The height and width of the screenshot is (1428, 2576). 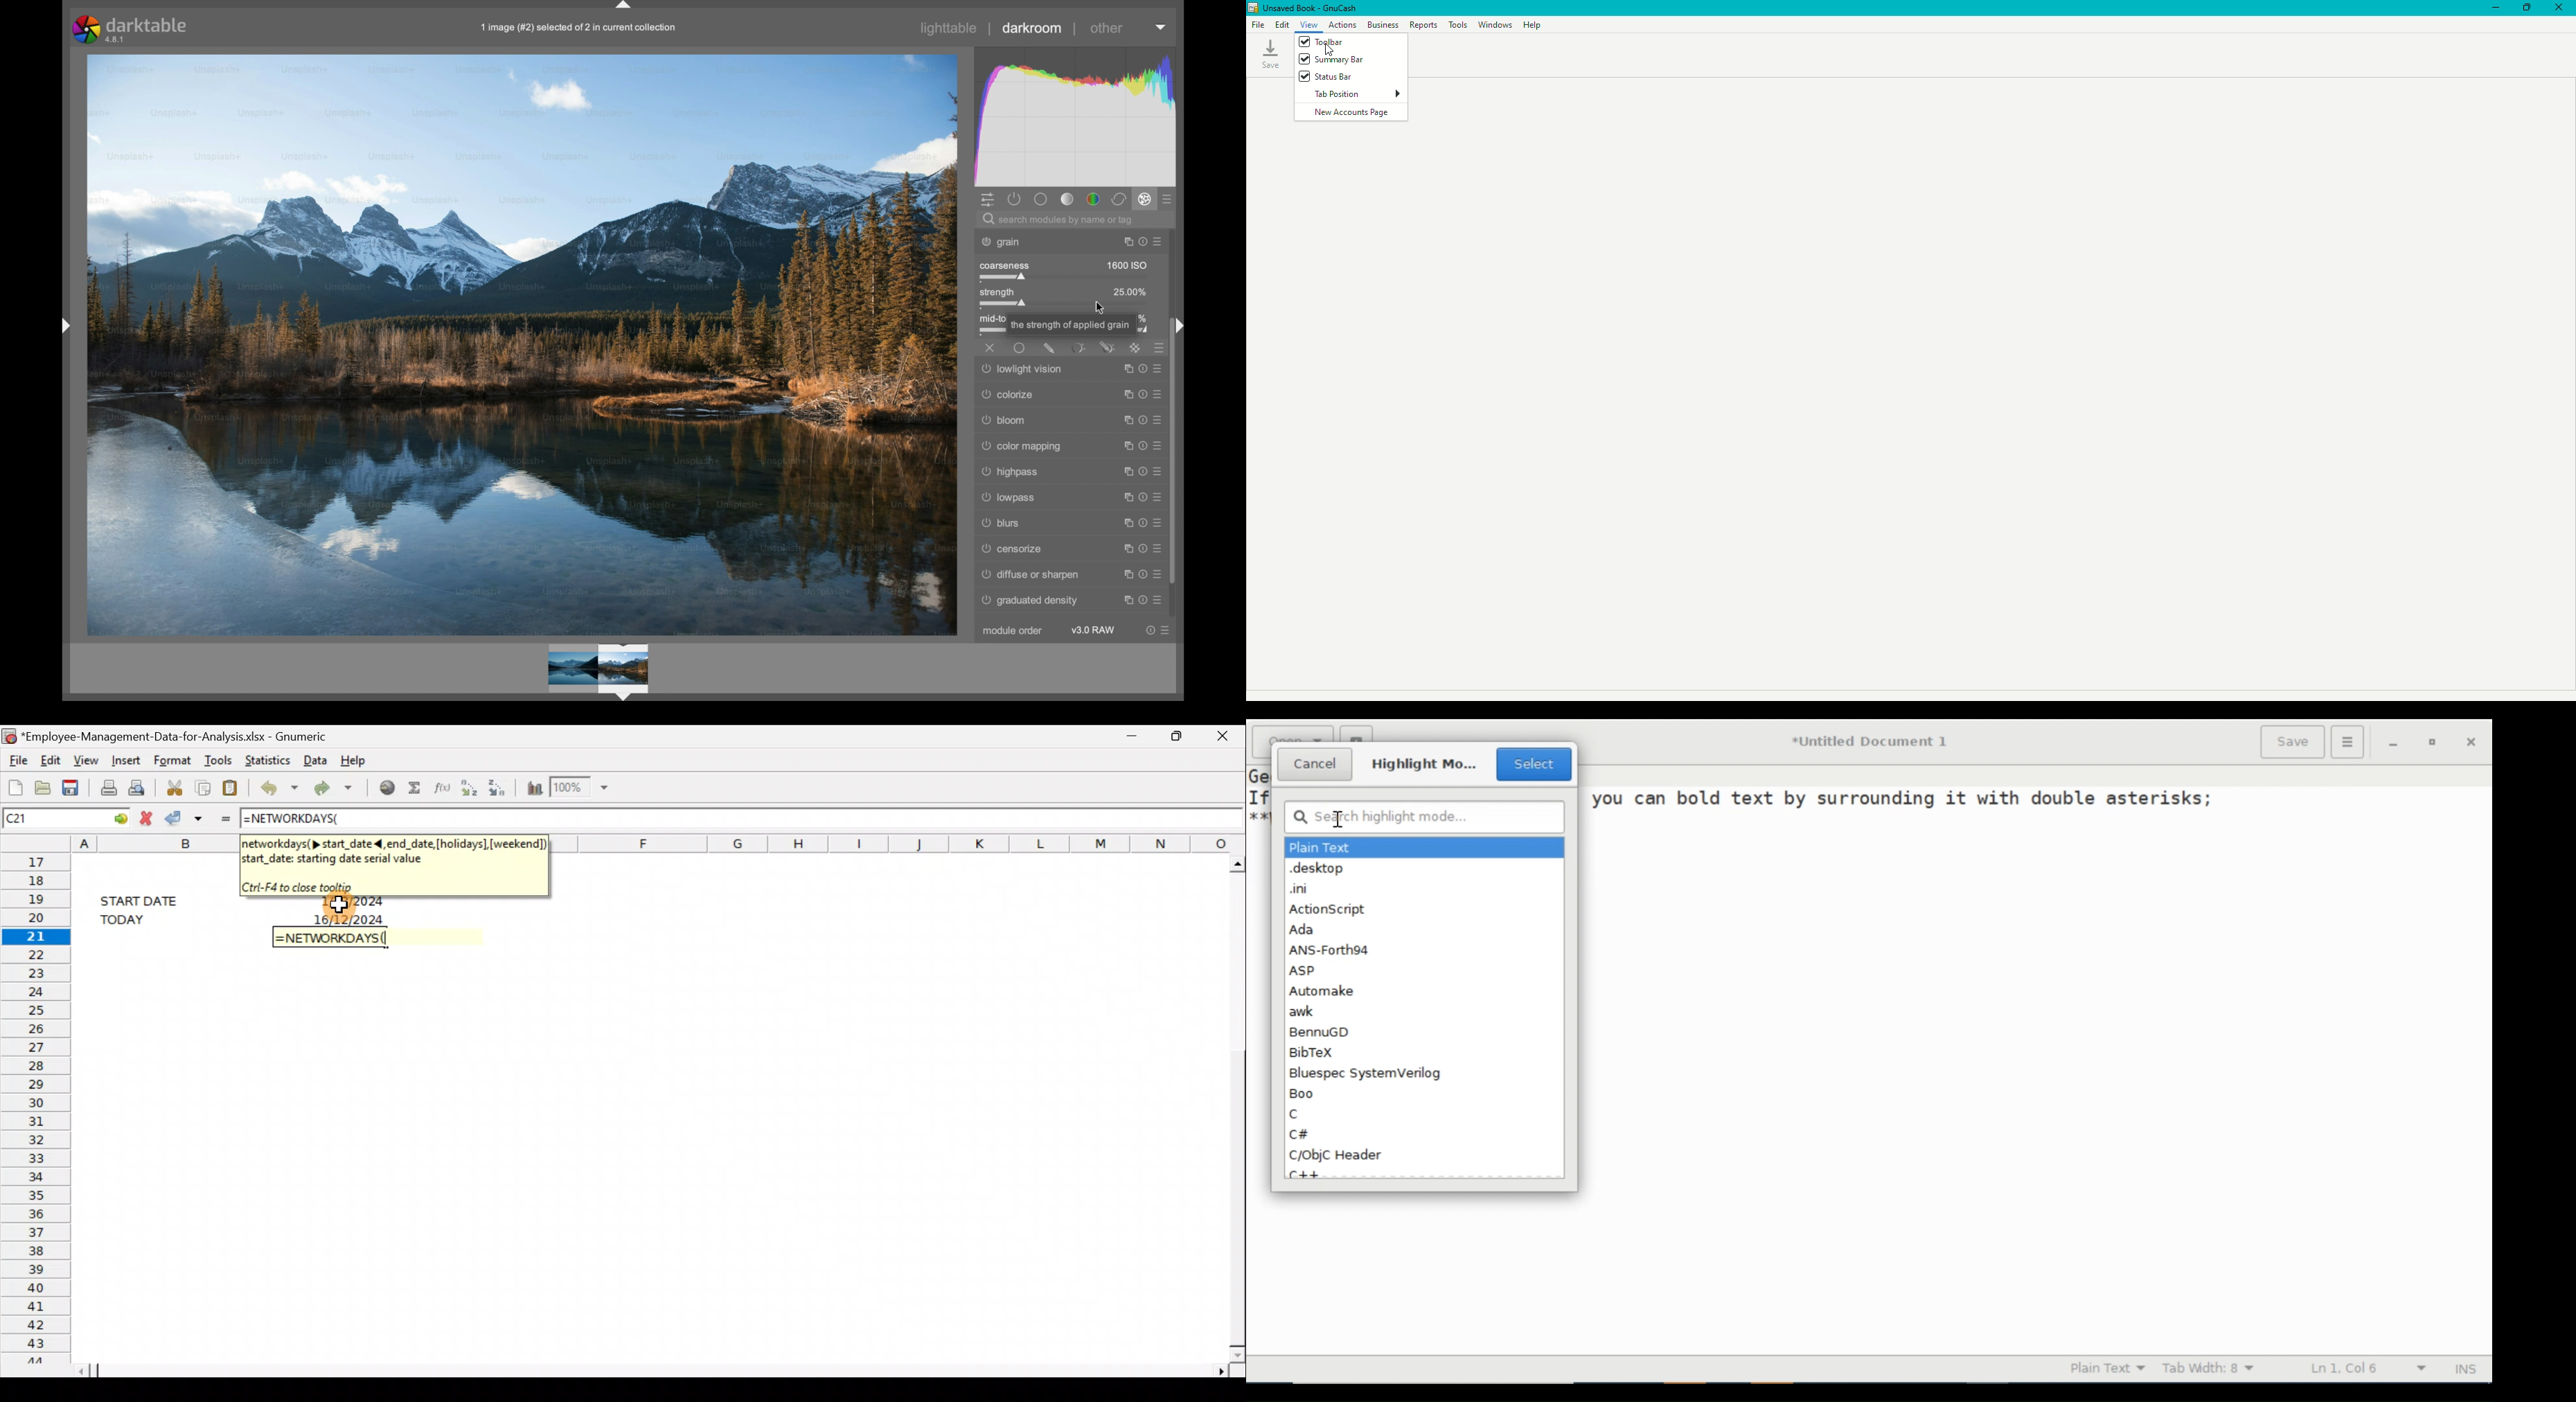 What do you see at coordinates (2110, 1367) in the screenshot?
I see `Highlight mode dropdown menu` at bounding box center [2110, 1367].